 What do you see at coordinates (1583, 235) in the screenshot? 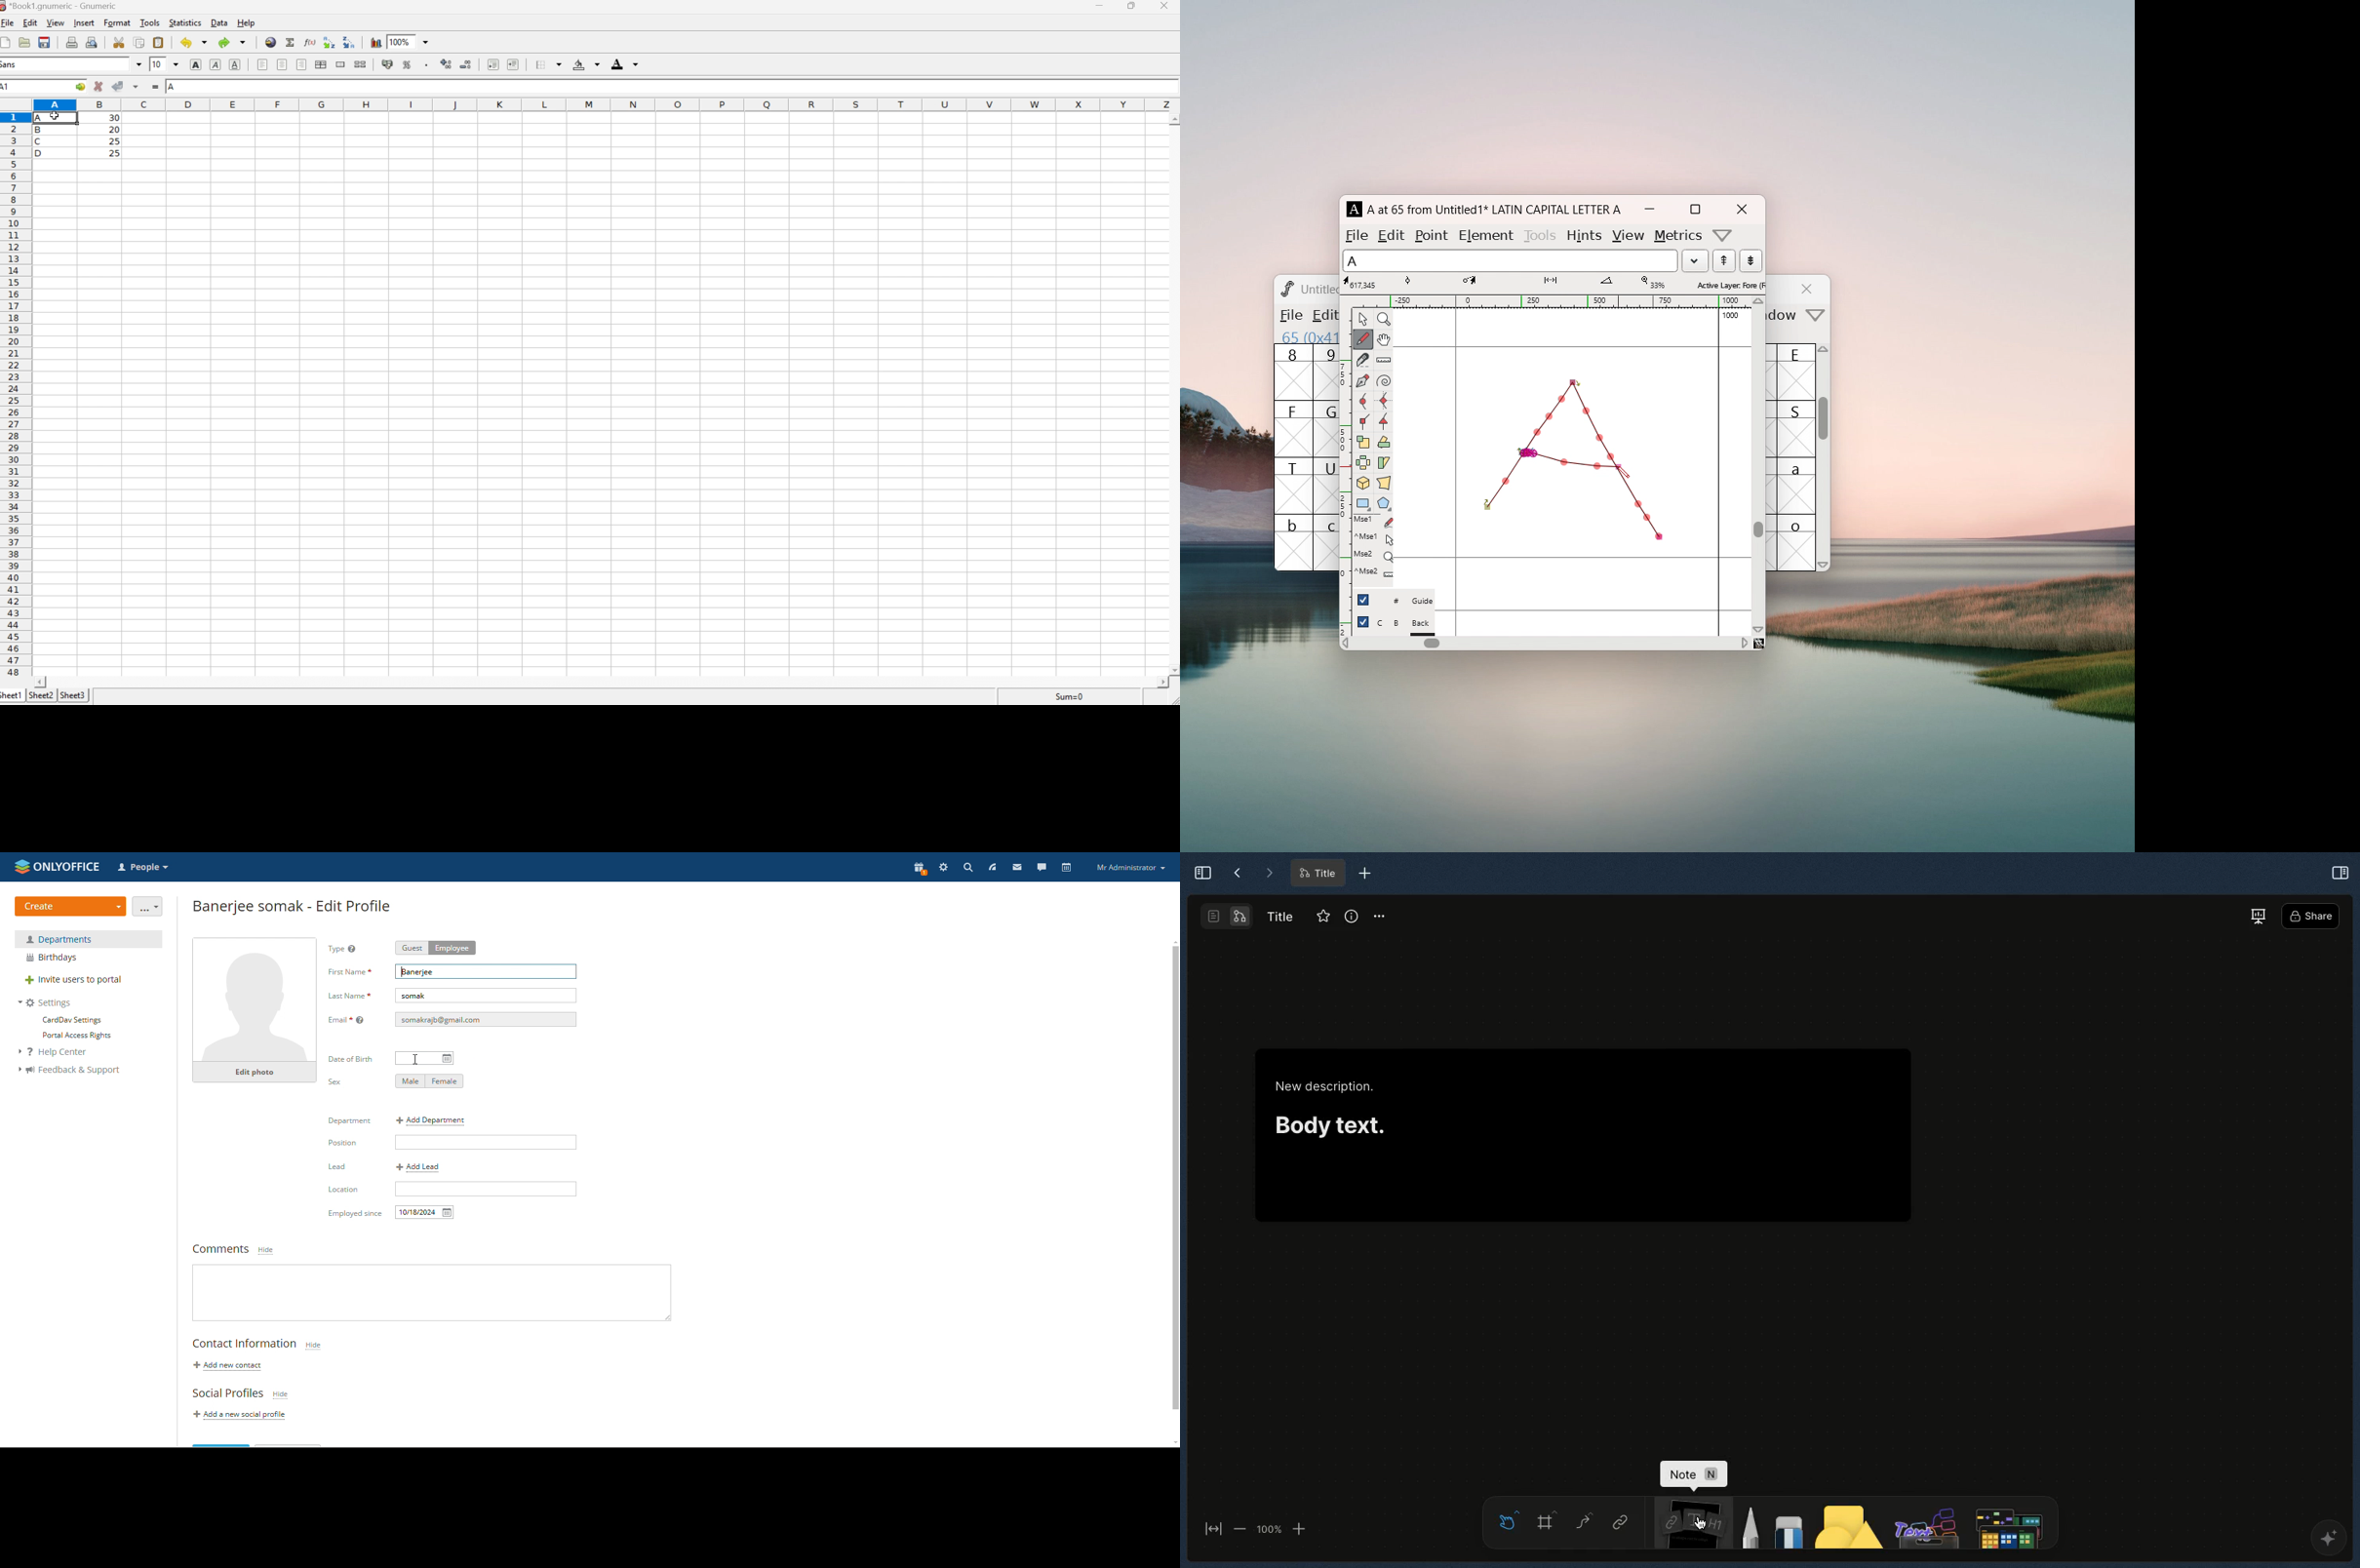
I see `hints` at bounding box center [1583, 235].